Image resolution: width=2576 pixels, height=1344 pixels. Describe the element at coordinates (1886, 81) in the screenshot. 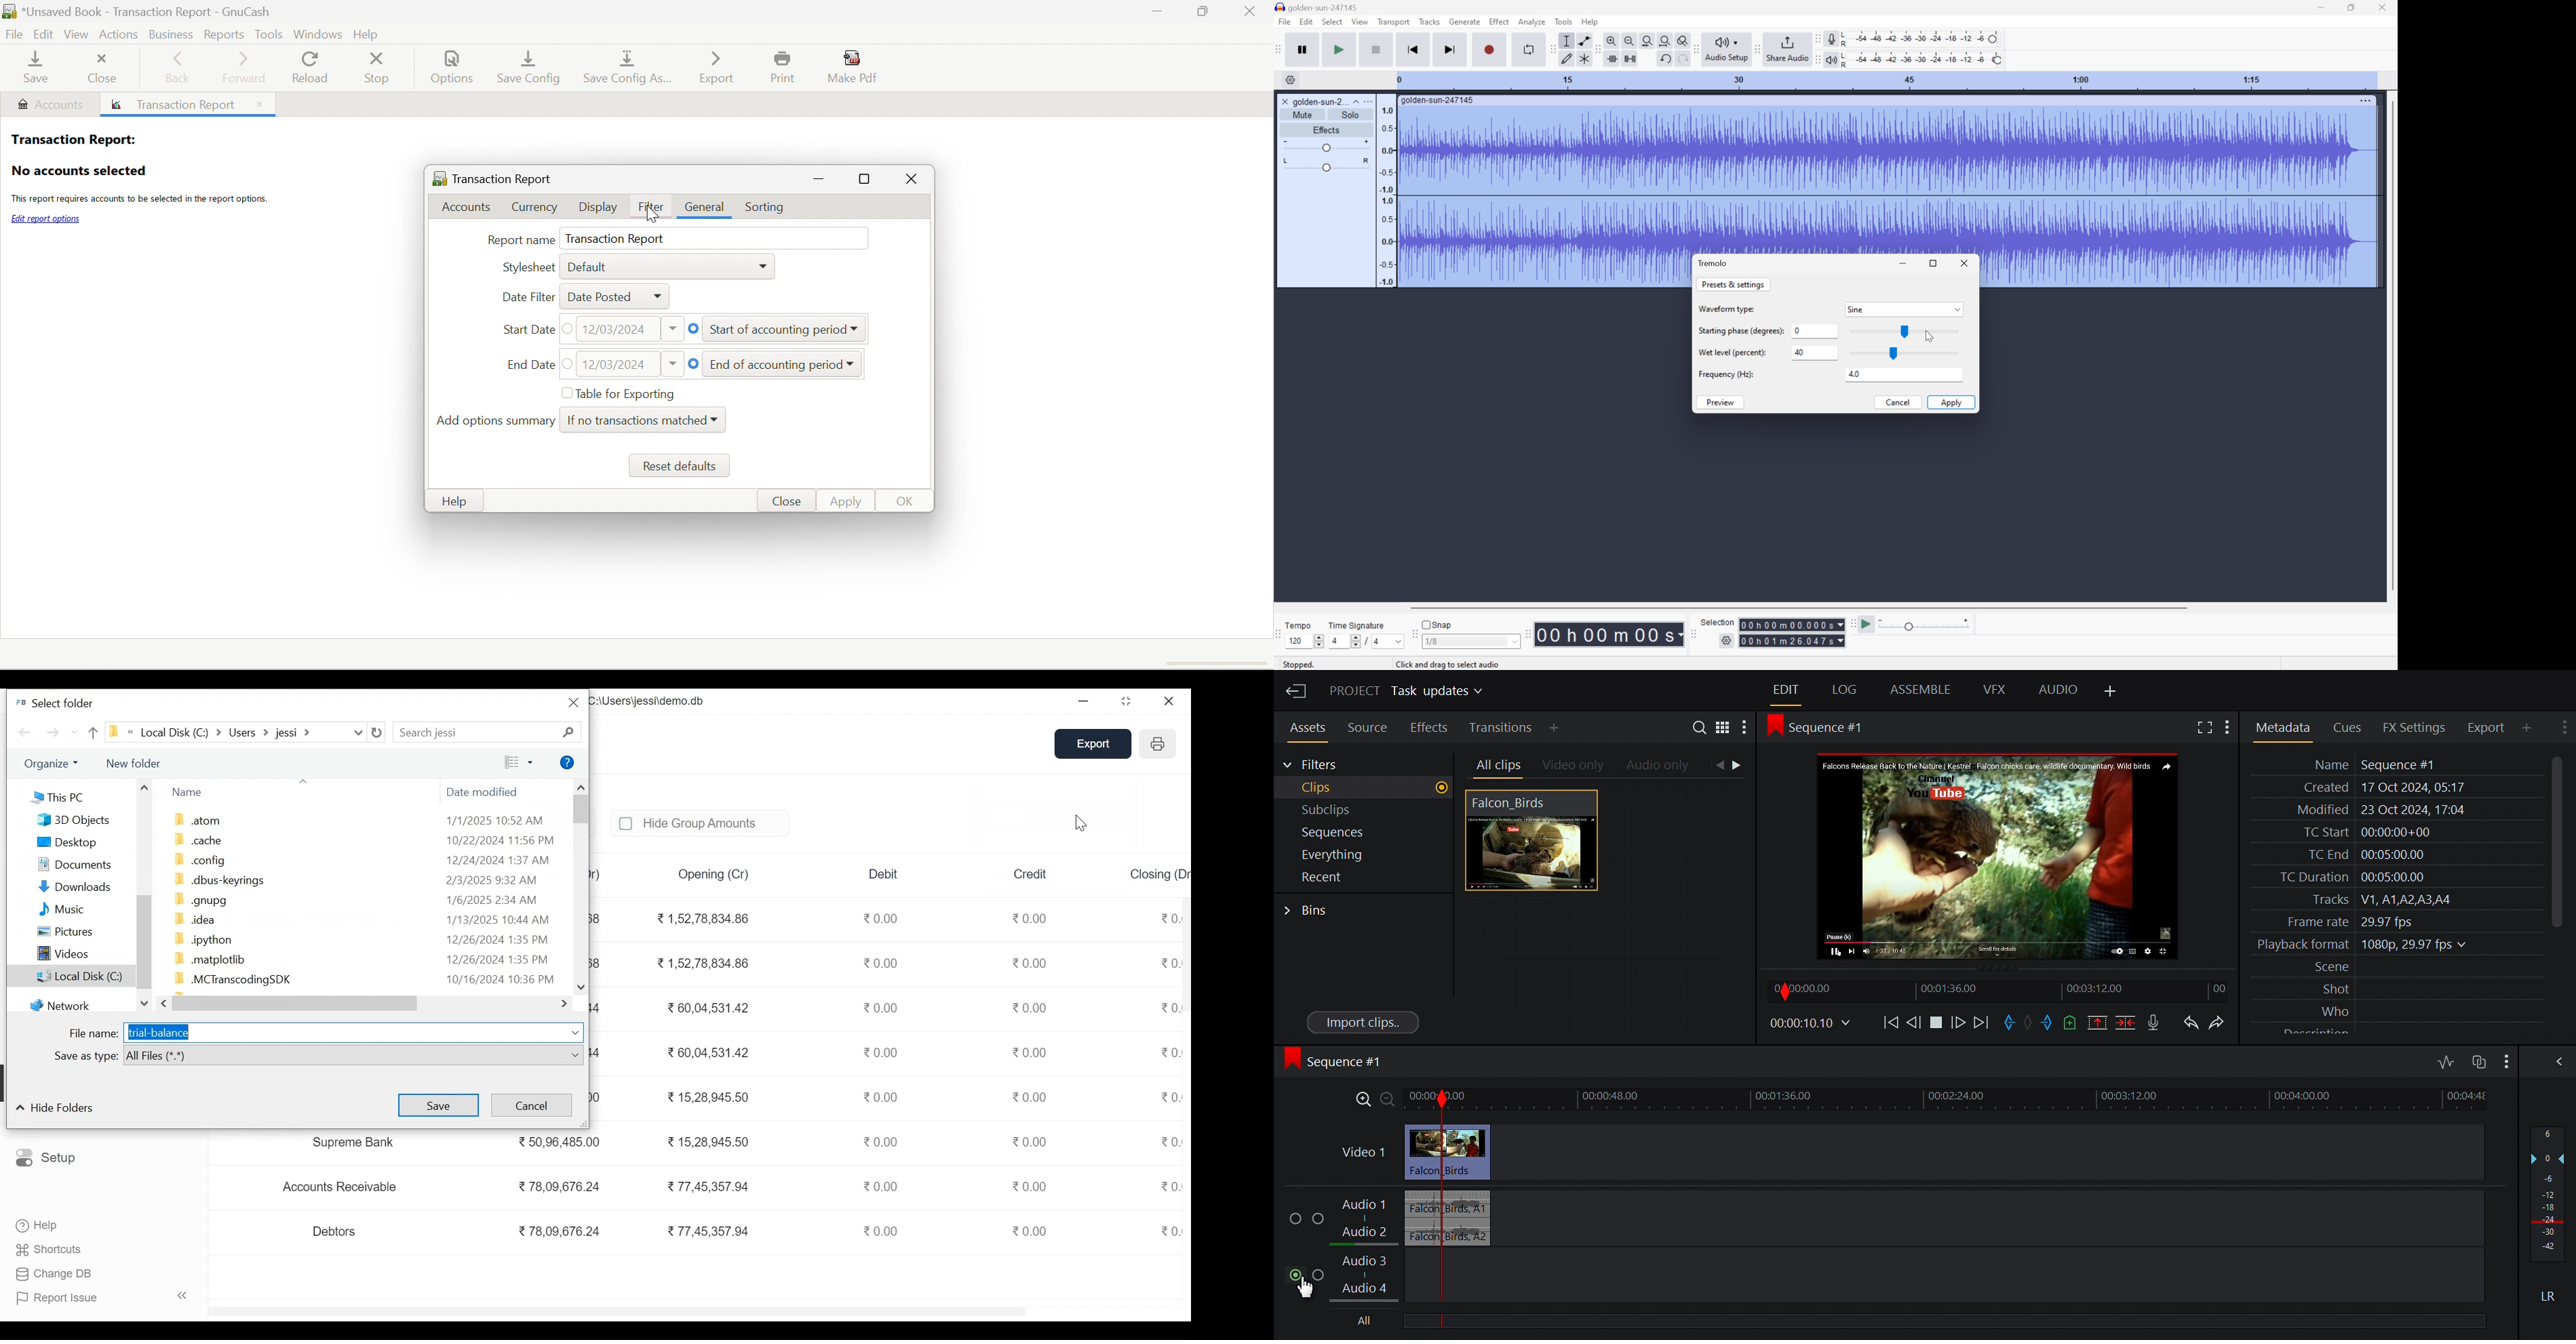

I see `Scale` at that location.